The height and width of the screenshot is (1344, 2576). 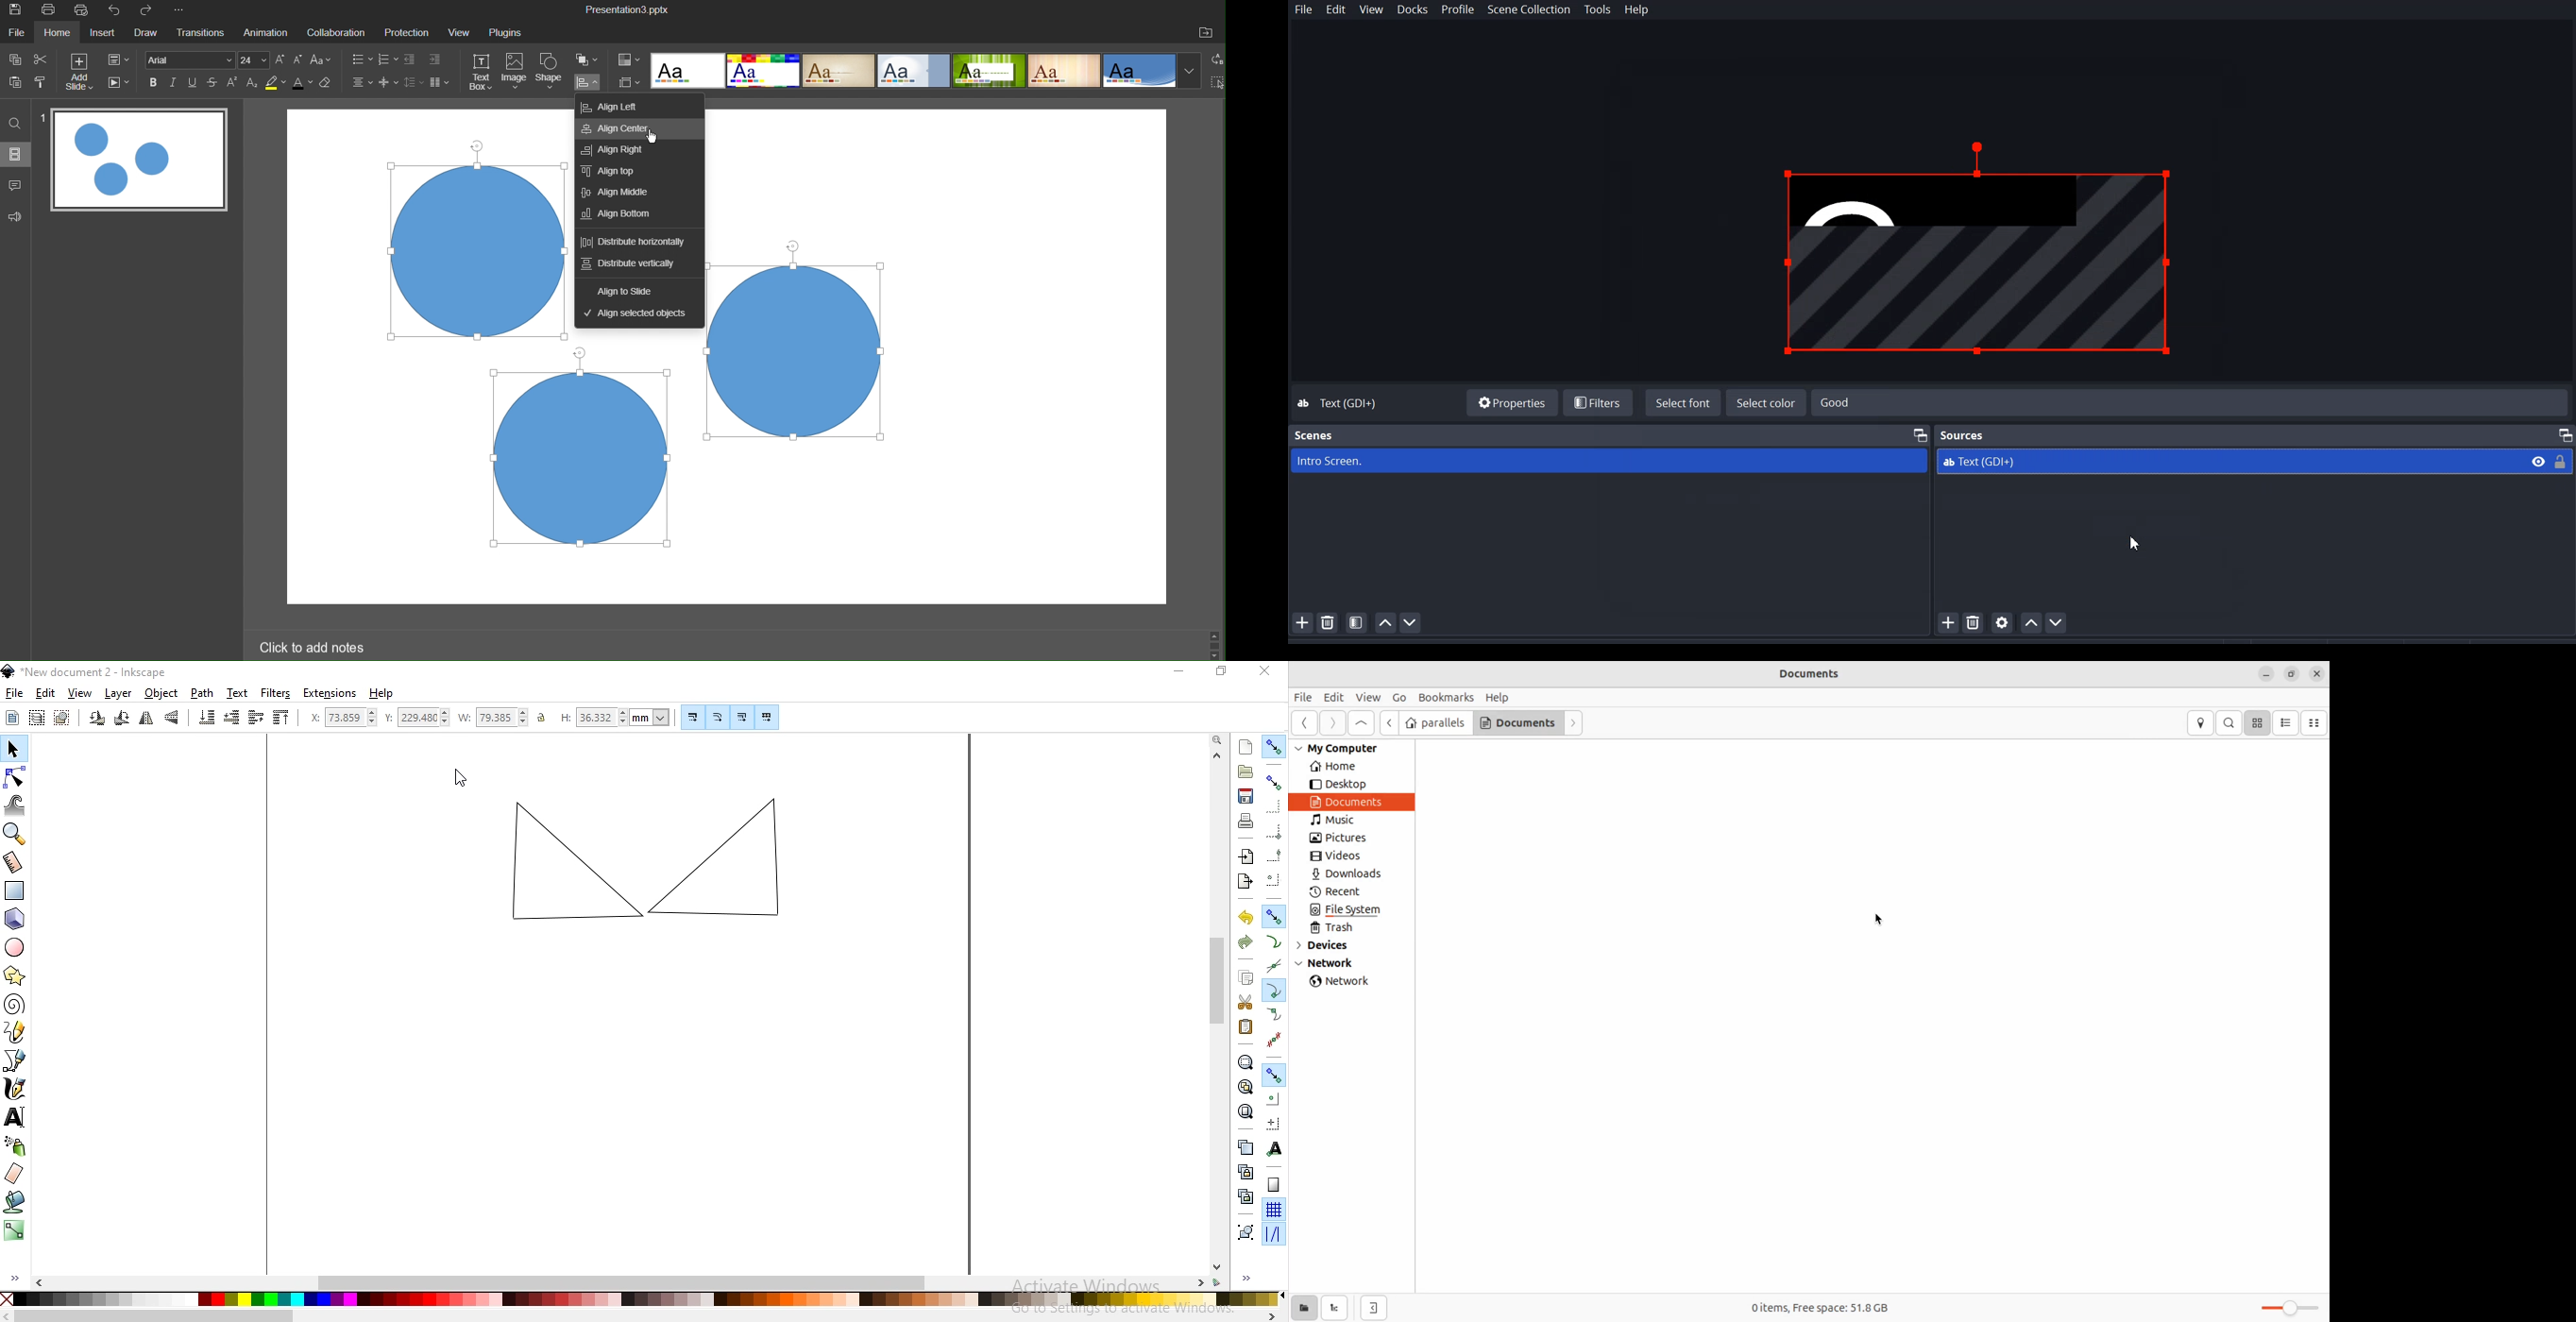 What do you see at coordinates (1609, 461) in the screenshot?
I see `Intro screen` at bounding box center [1609, 461].